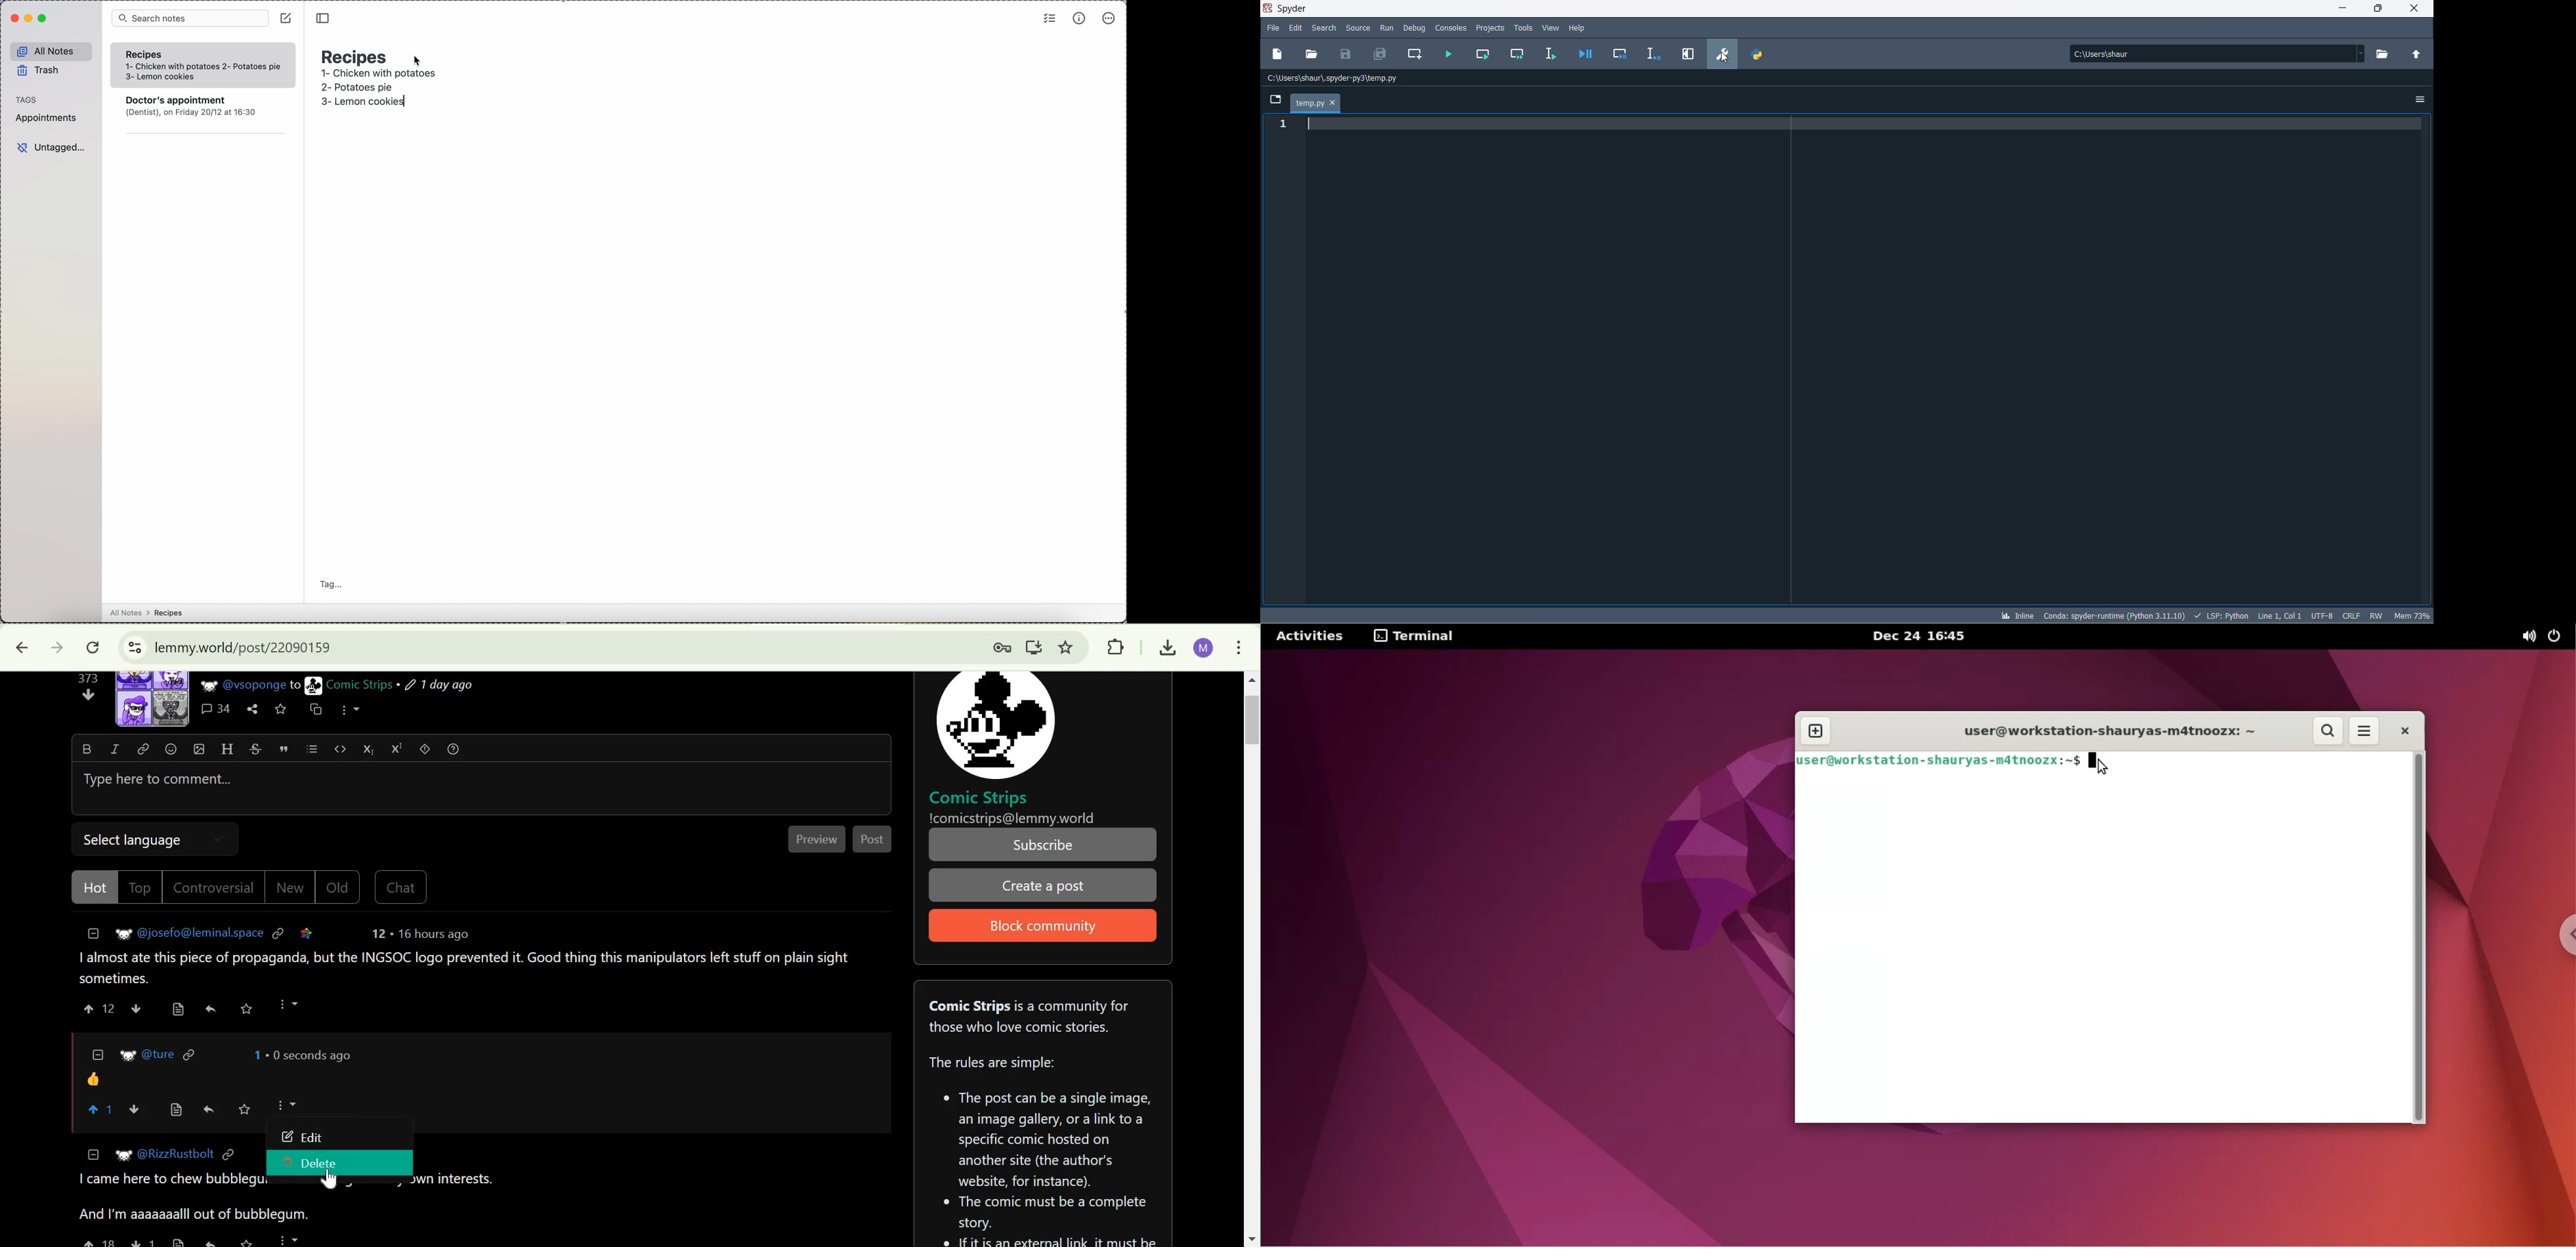 This screenshot has width=2576, height=1260. What do you see at coordinates (136, 1109) in the screenshot?
I see `downvote` at bounding box center [136, 1109].